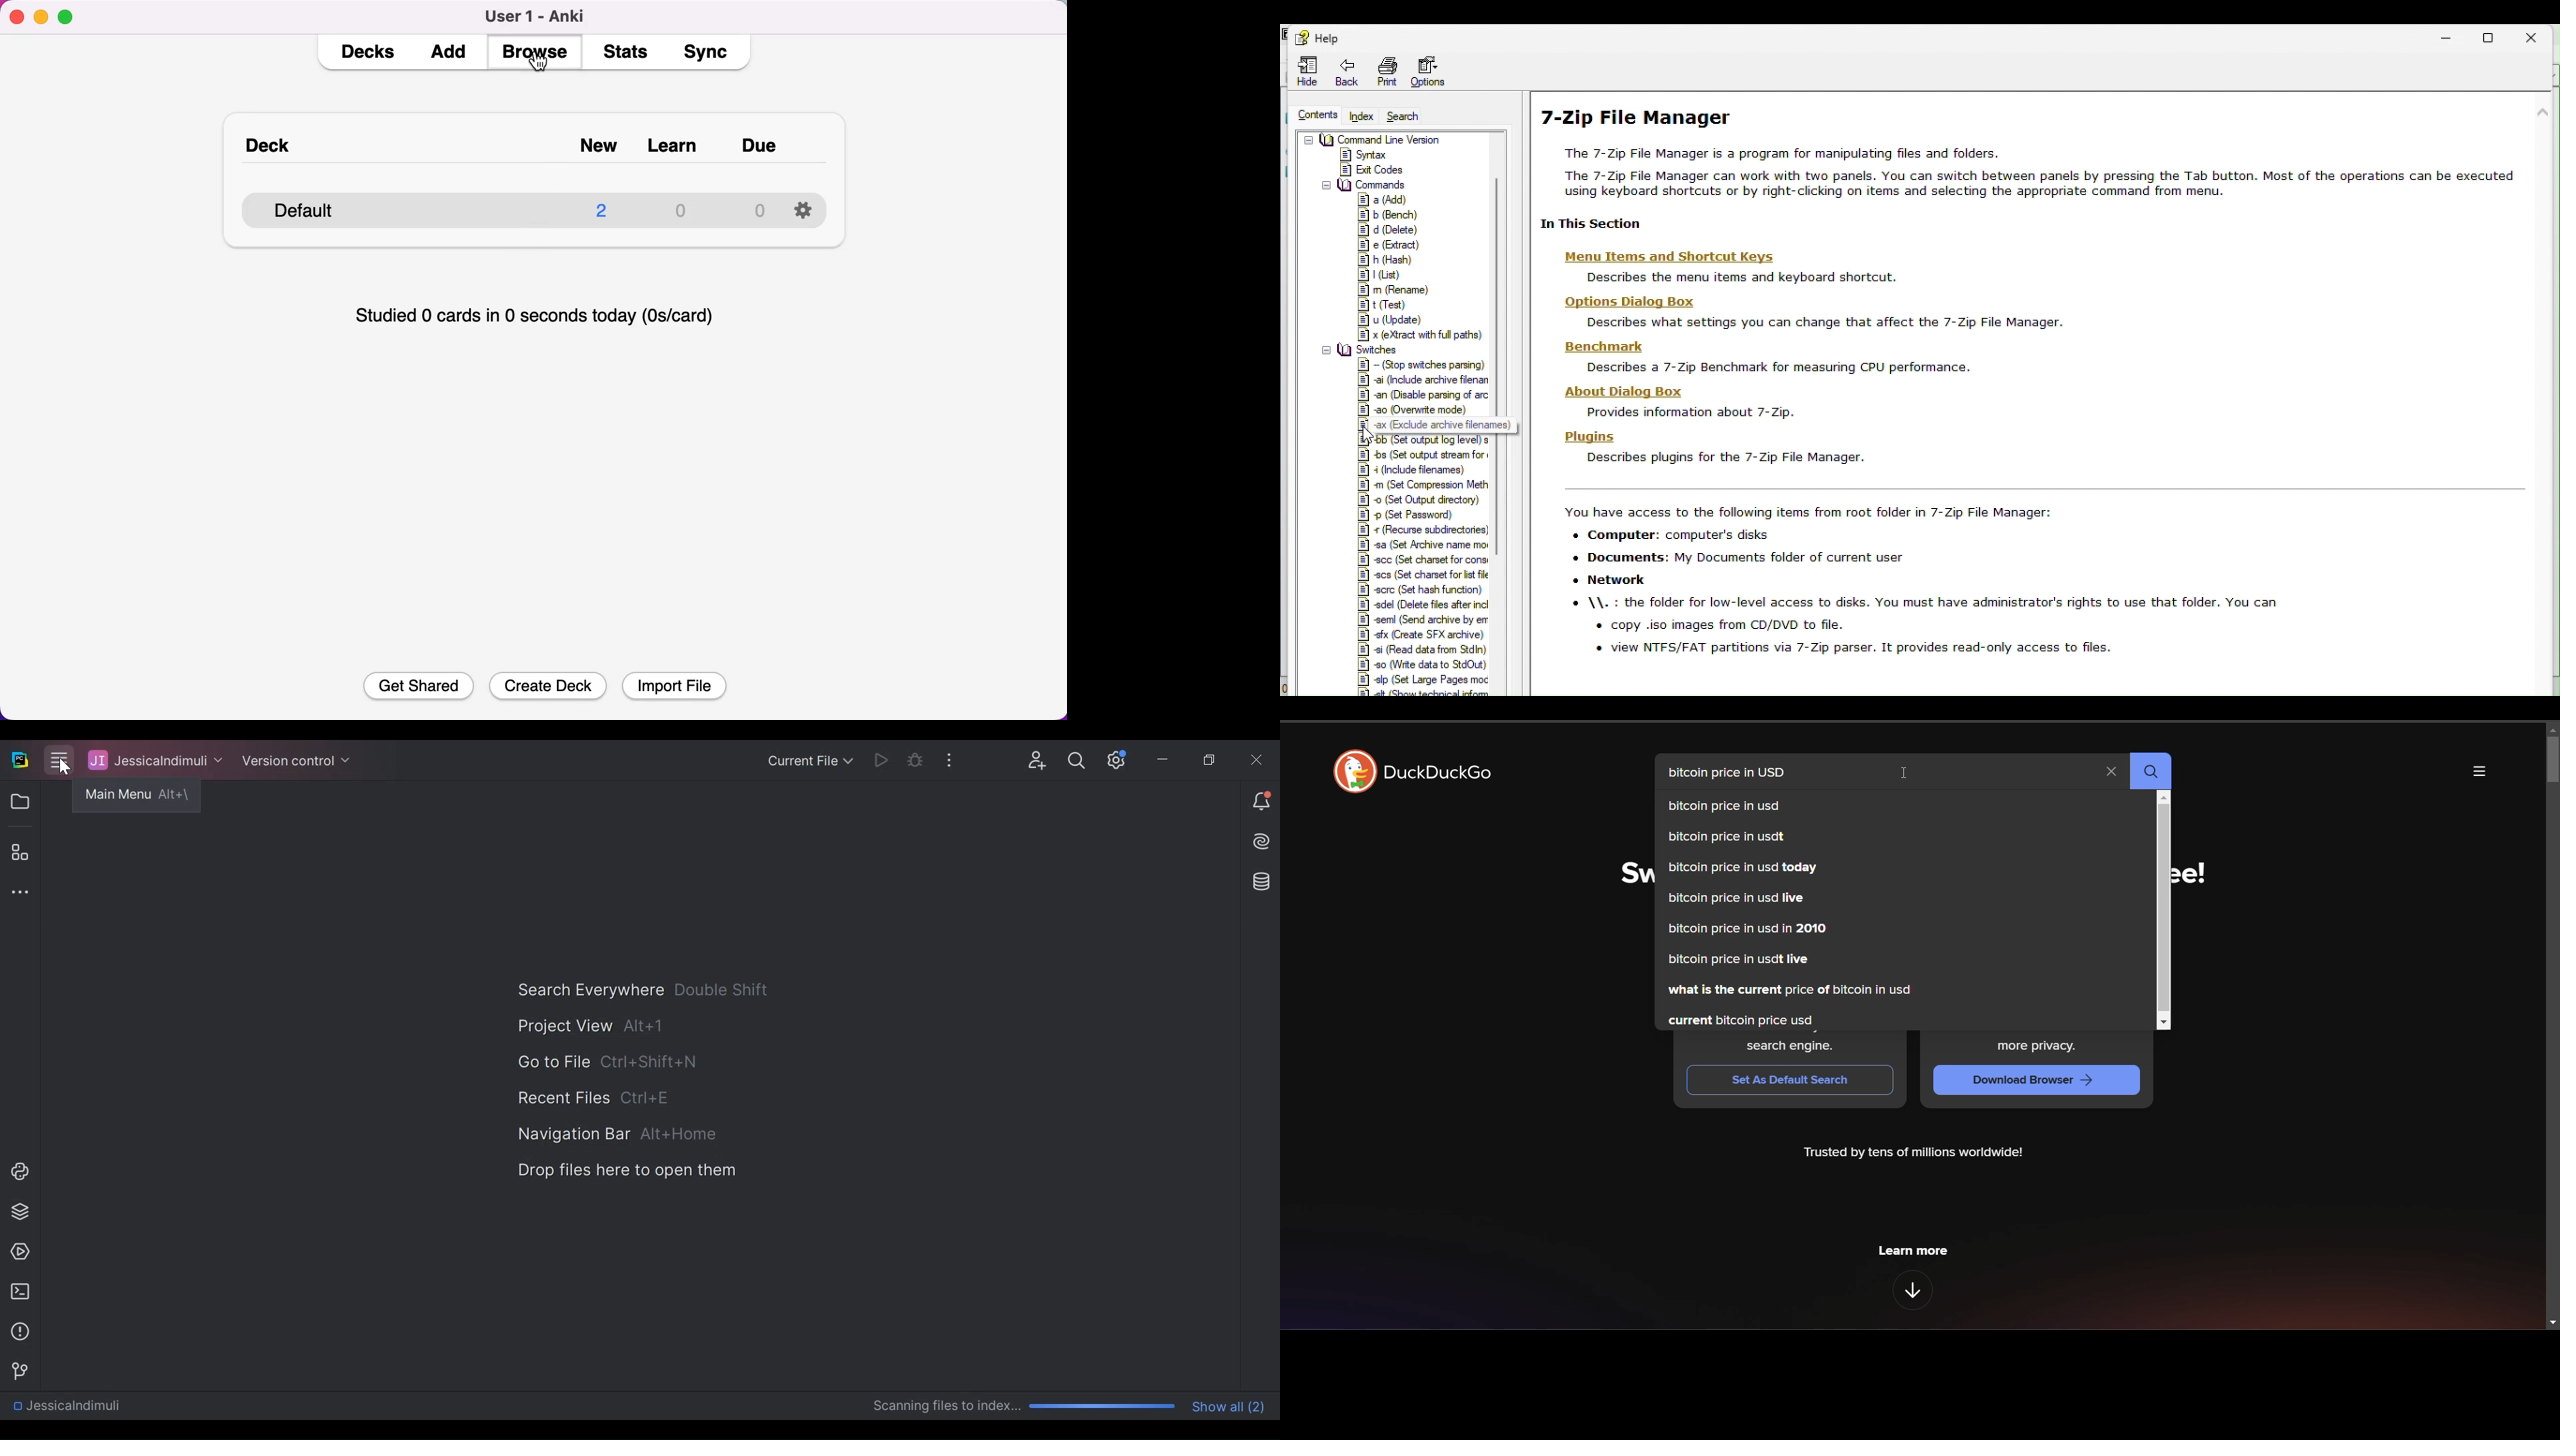 Image resolution: width=2576 pixels, height=1456 pixels. What do you see at coordinates (636, 55) in the screenshot?
I see `stats` at bounding box center [636, 55].